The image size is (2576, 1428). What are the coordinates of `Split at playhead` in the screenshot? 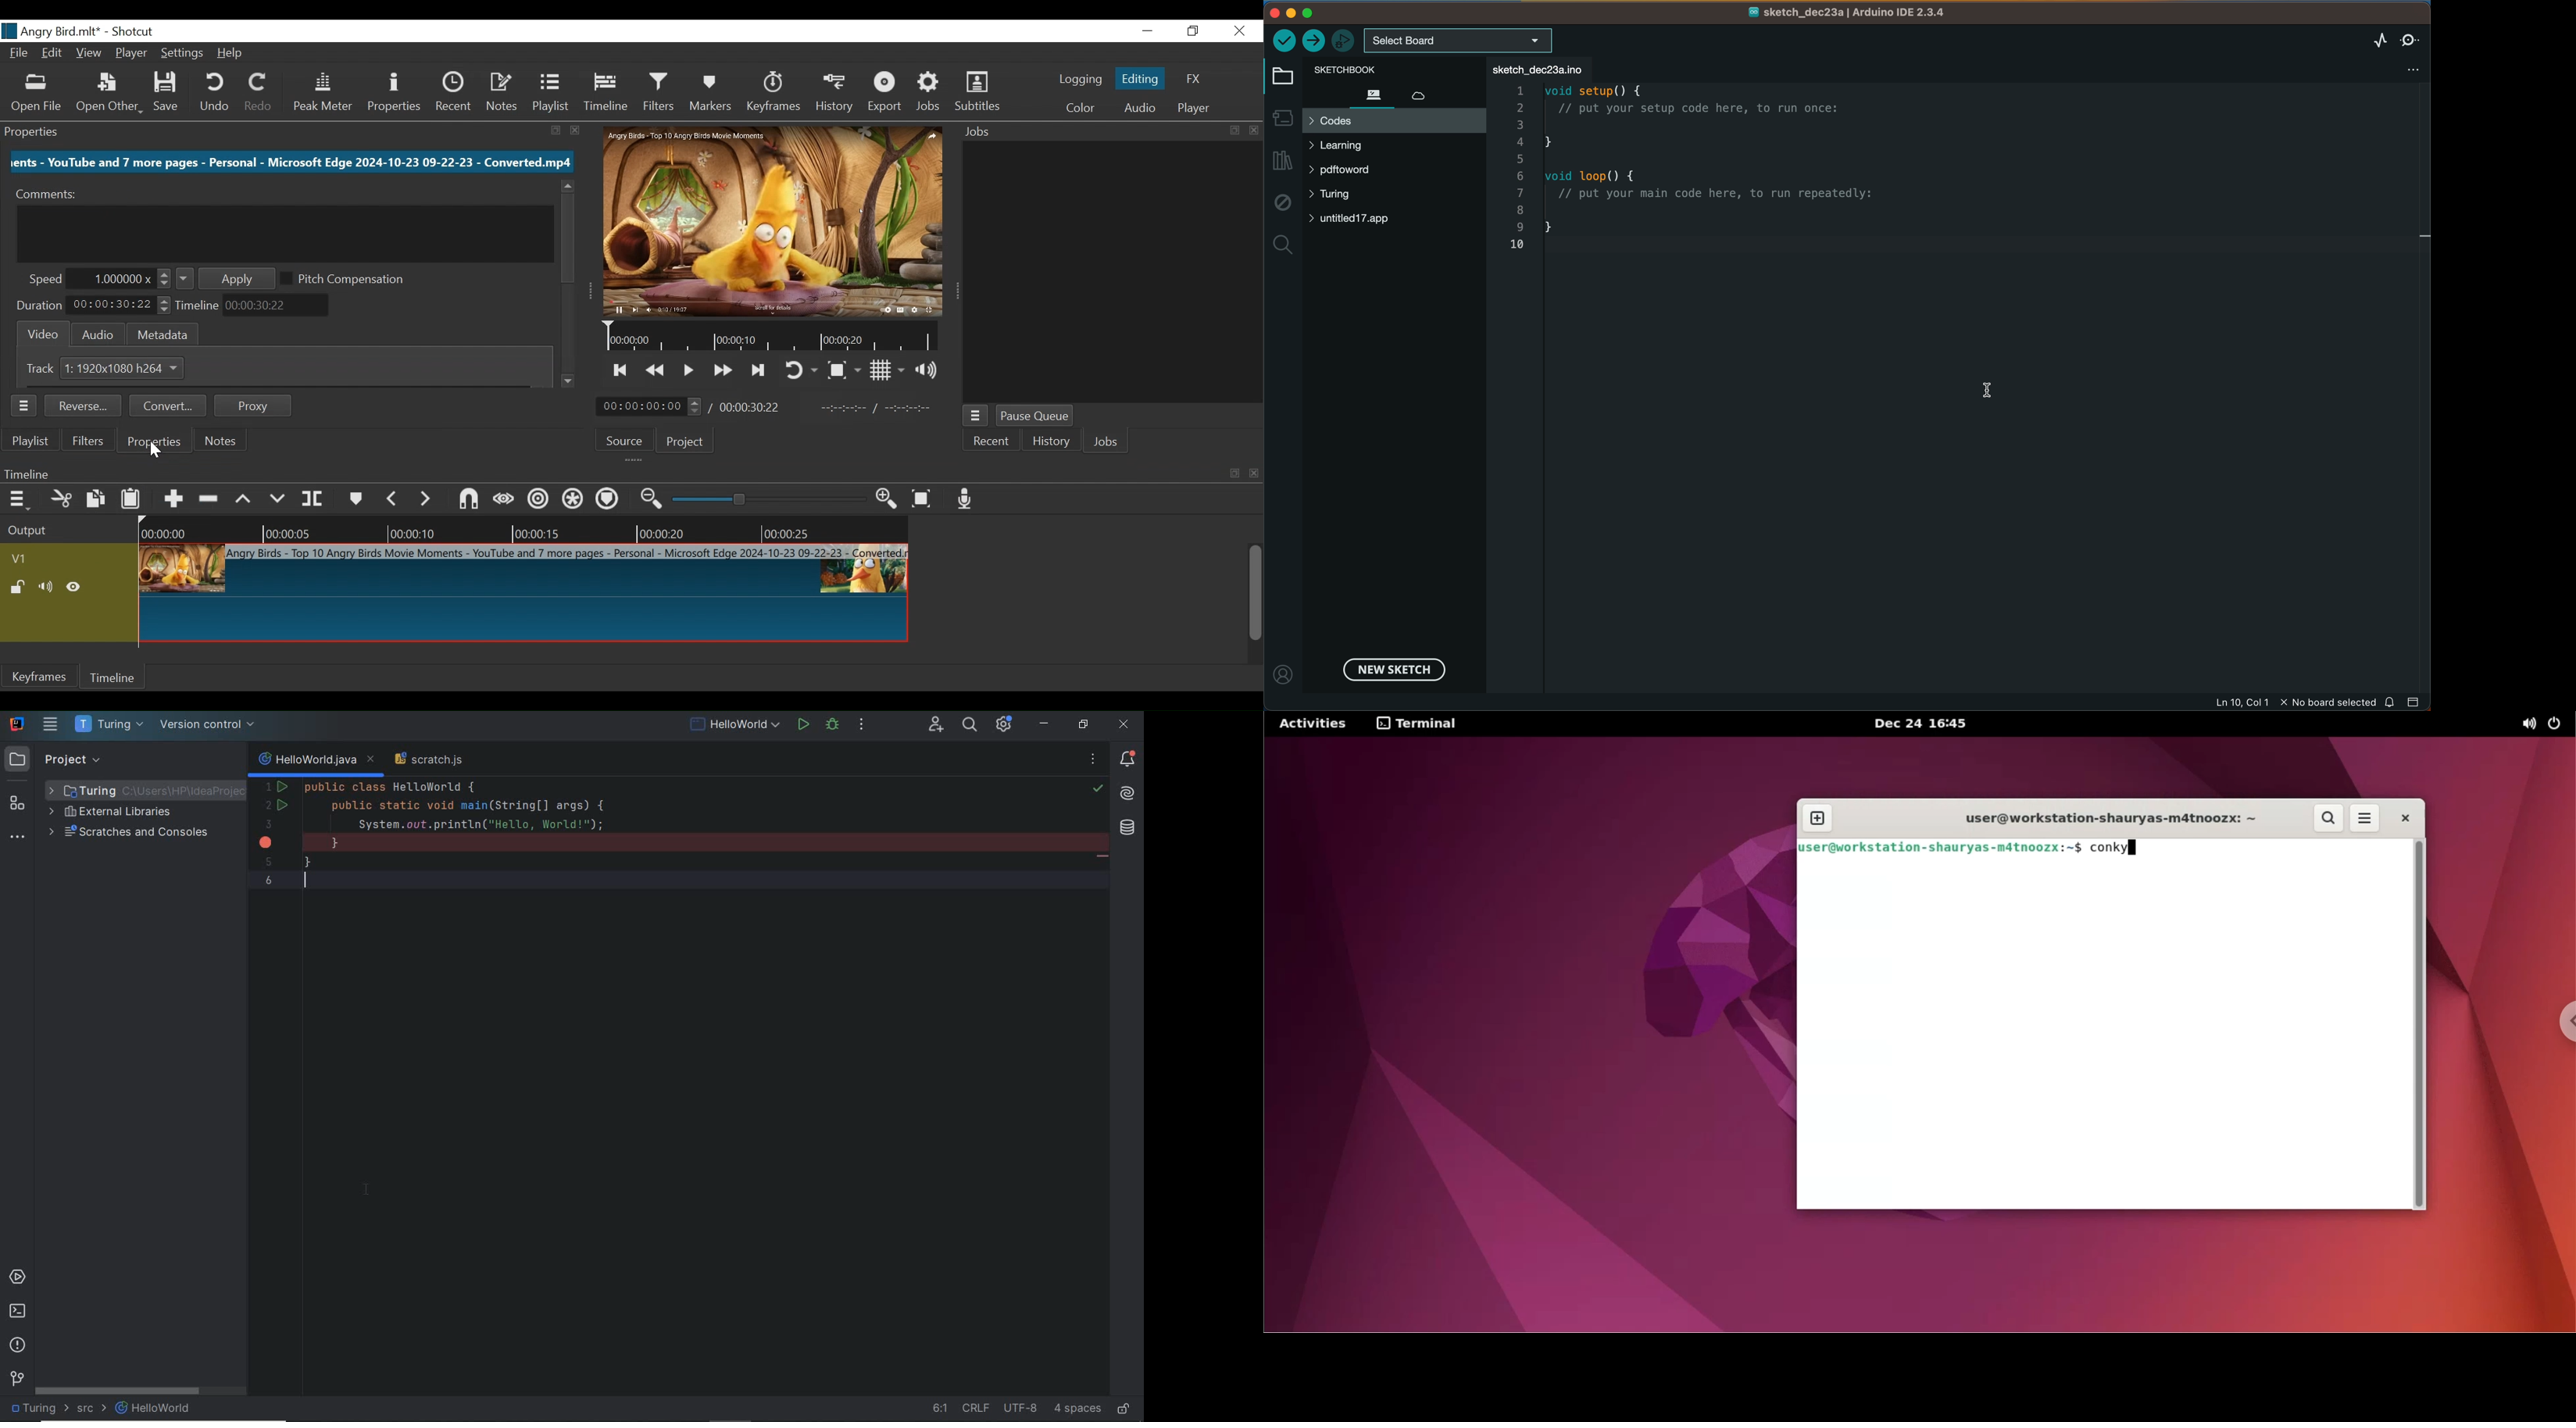 It's located at (315, 500).